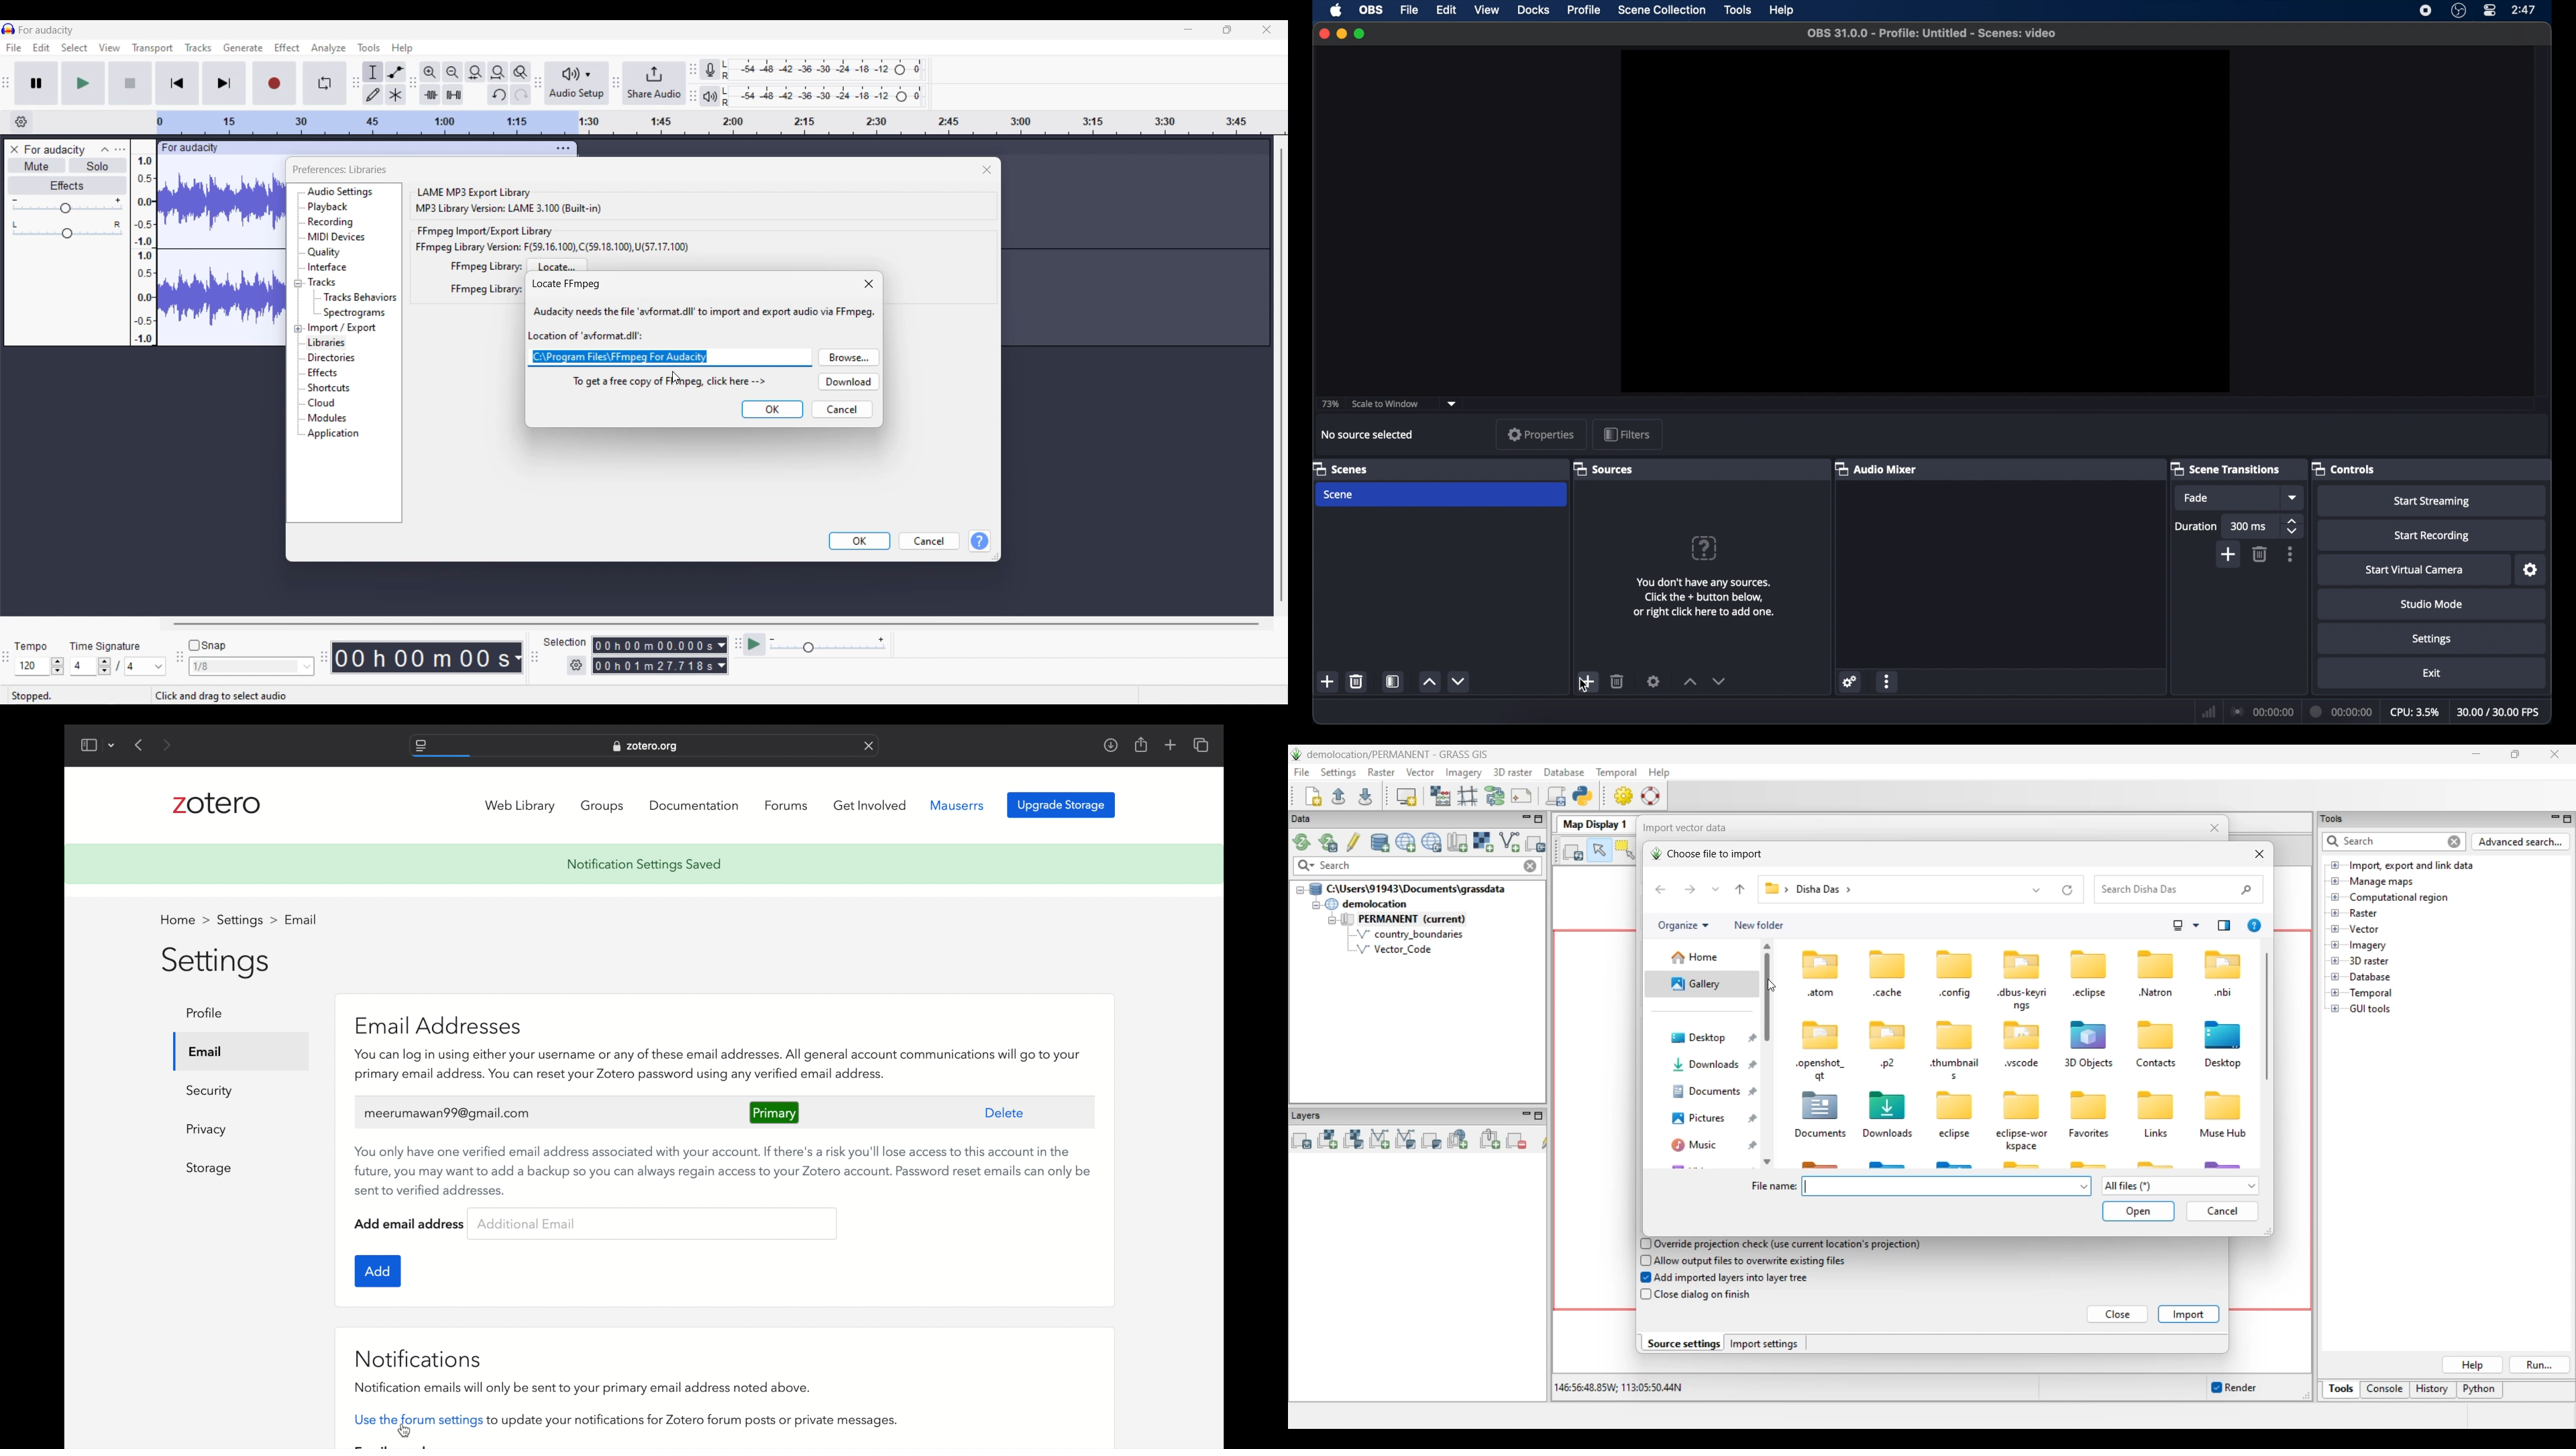 The height and width of the screenshot is (1456, 2576). Describe the element at coordinates (720, 123) in the screenshot. I see `Scale to measure length of track` at that location.